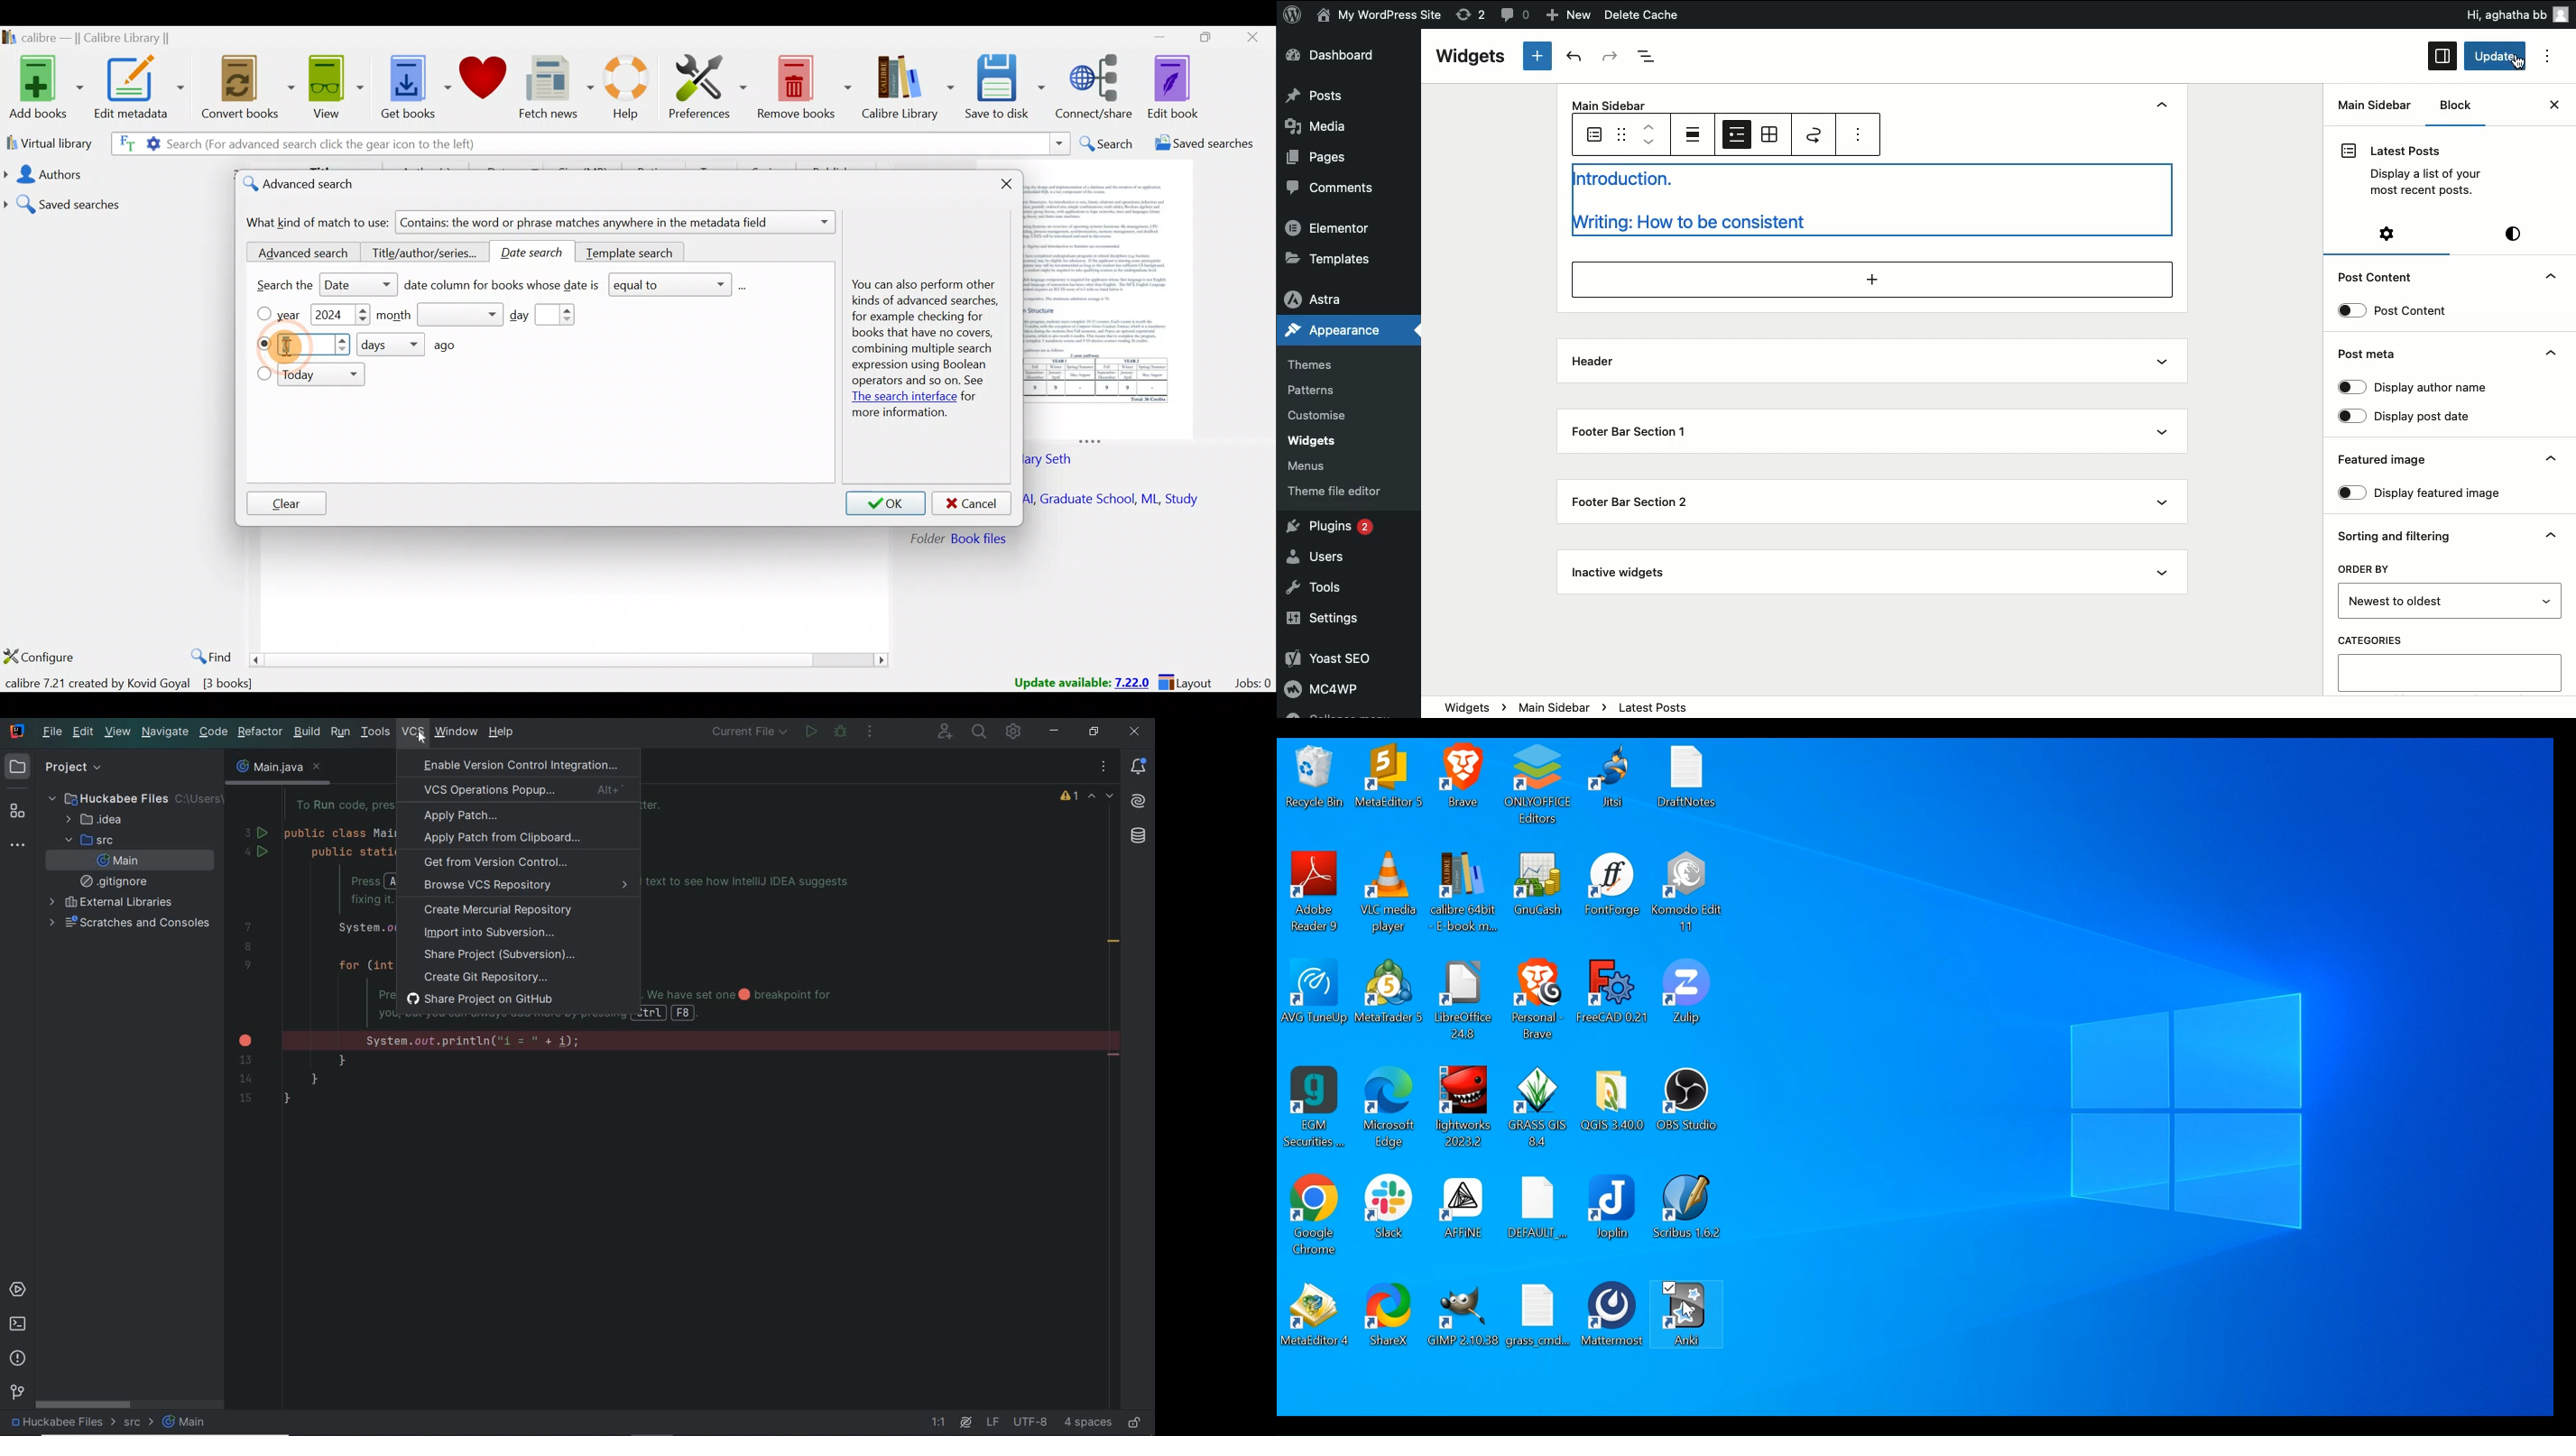  Describe the element at coordinates (1463, 1208) in the screenshot. I see `Affine` at that location.